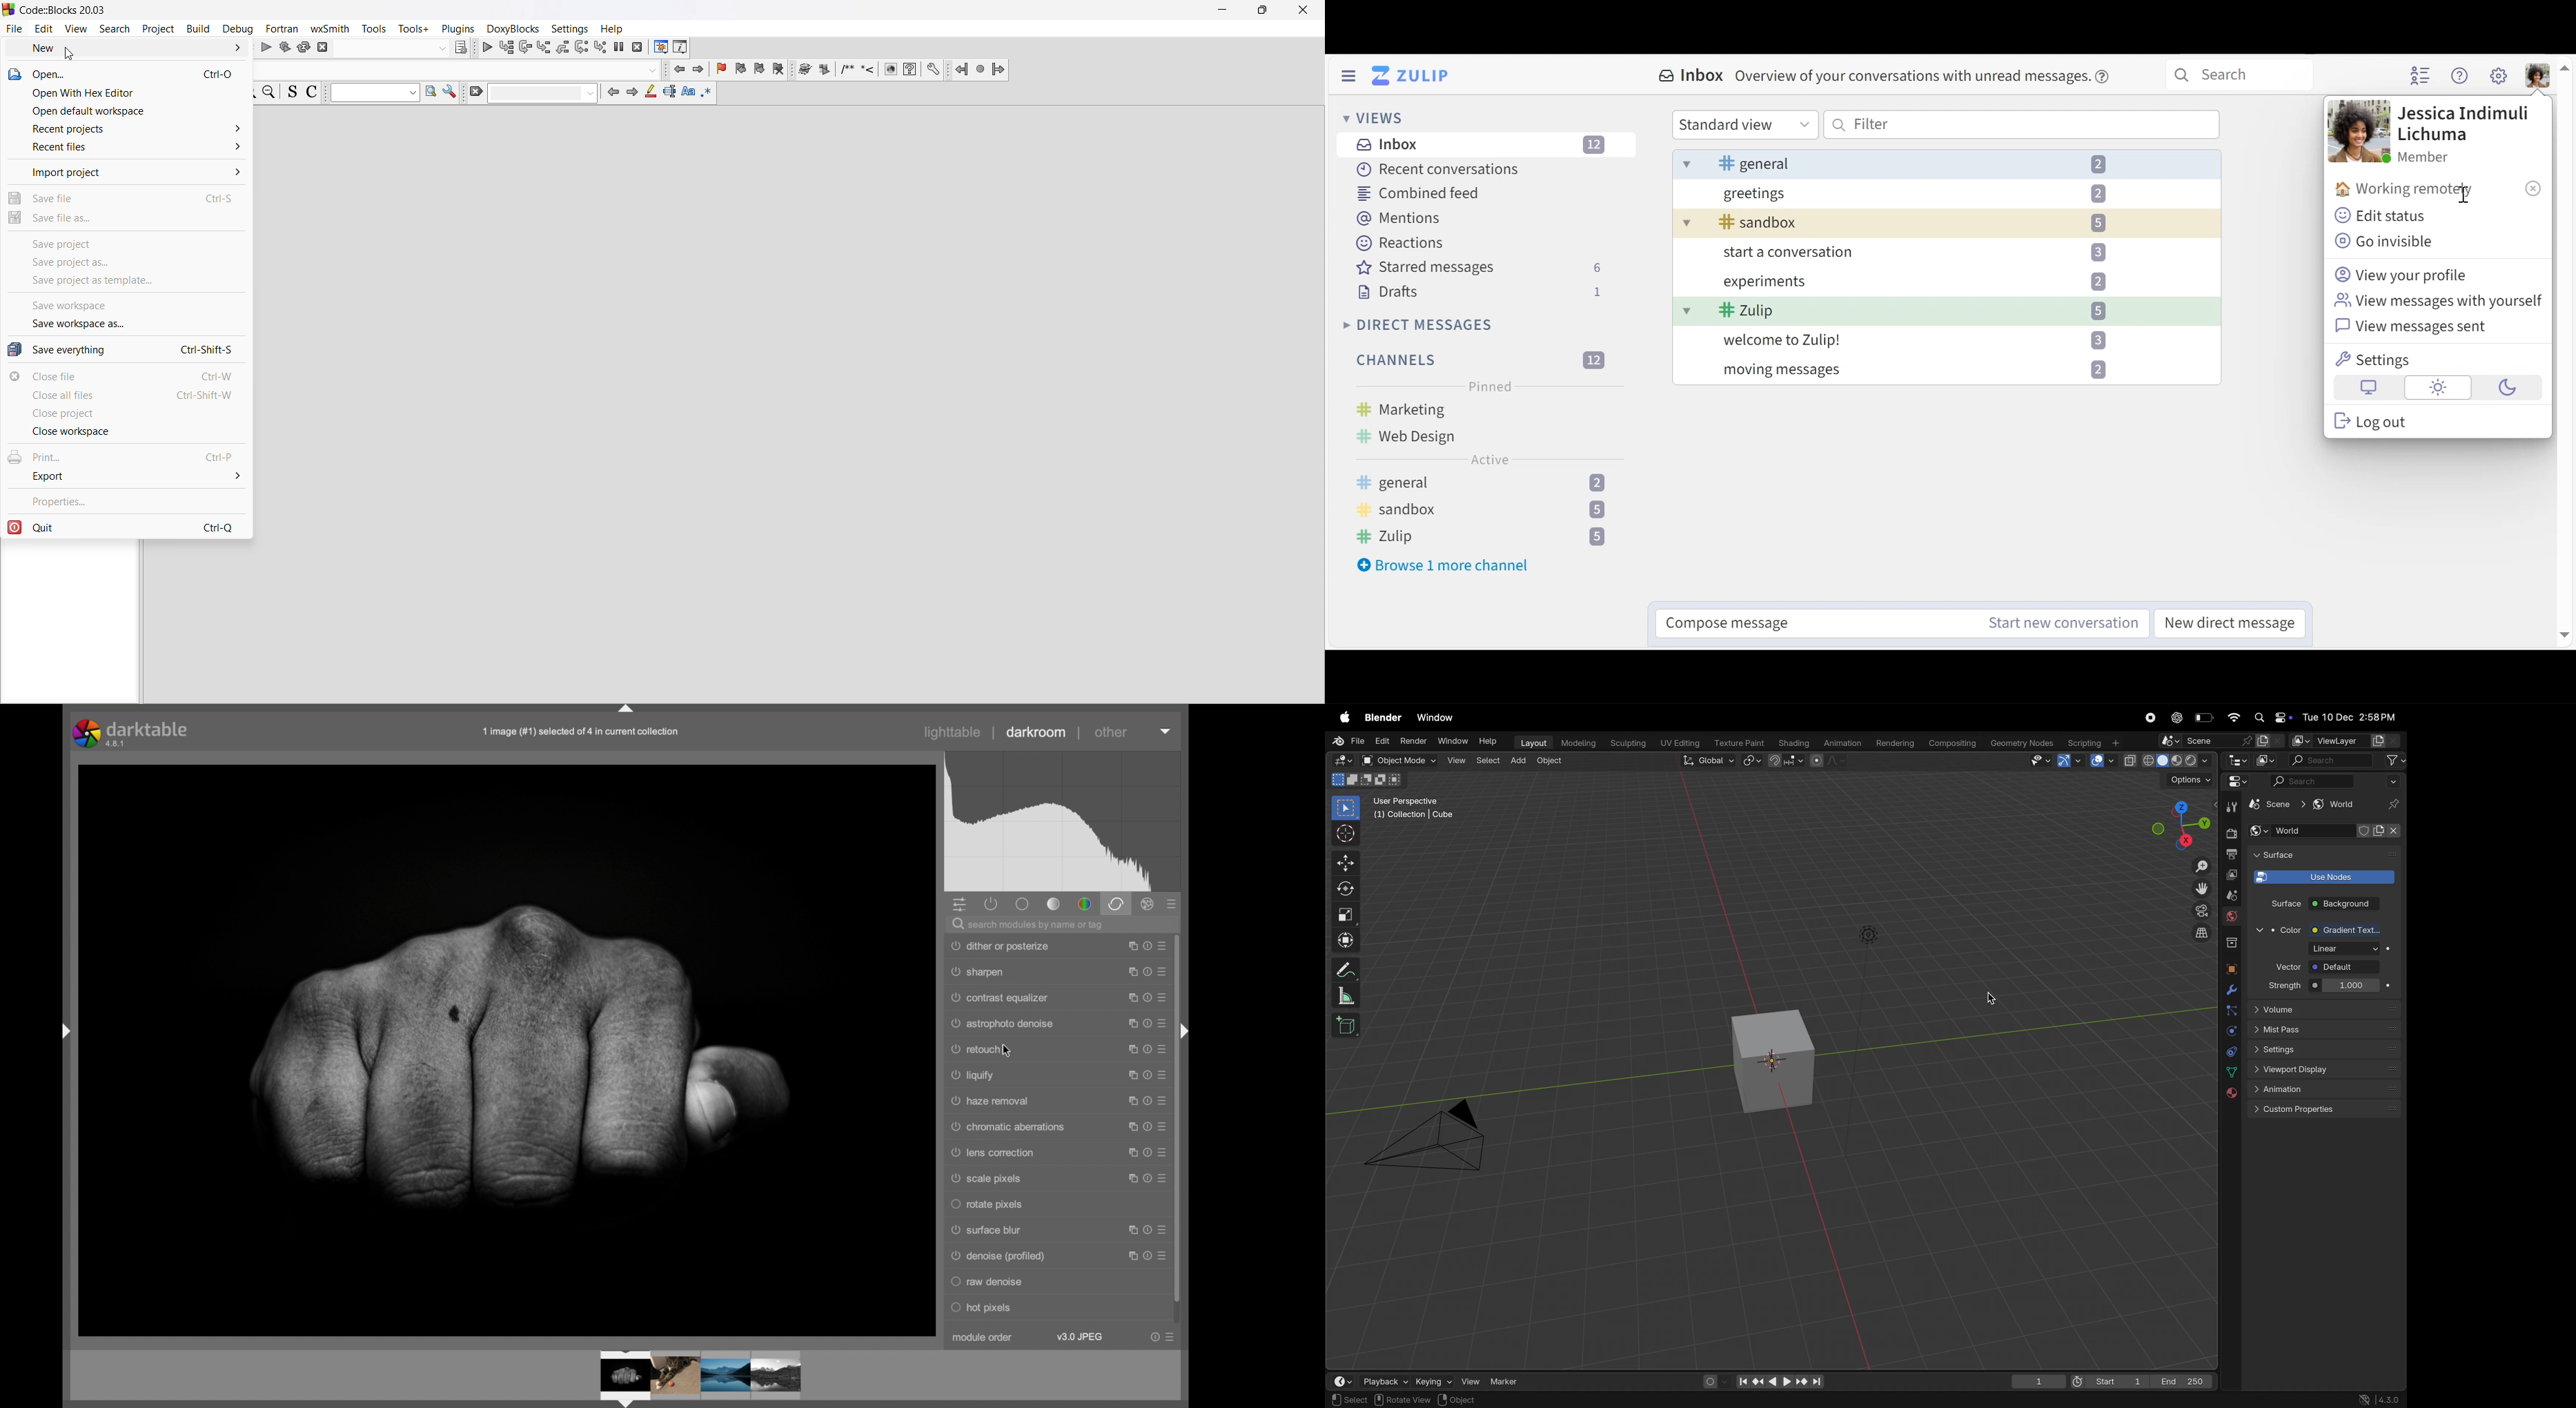  I want to click on dither  or posterize, so click(1001, 946).